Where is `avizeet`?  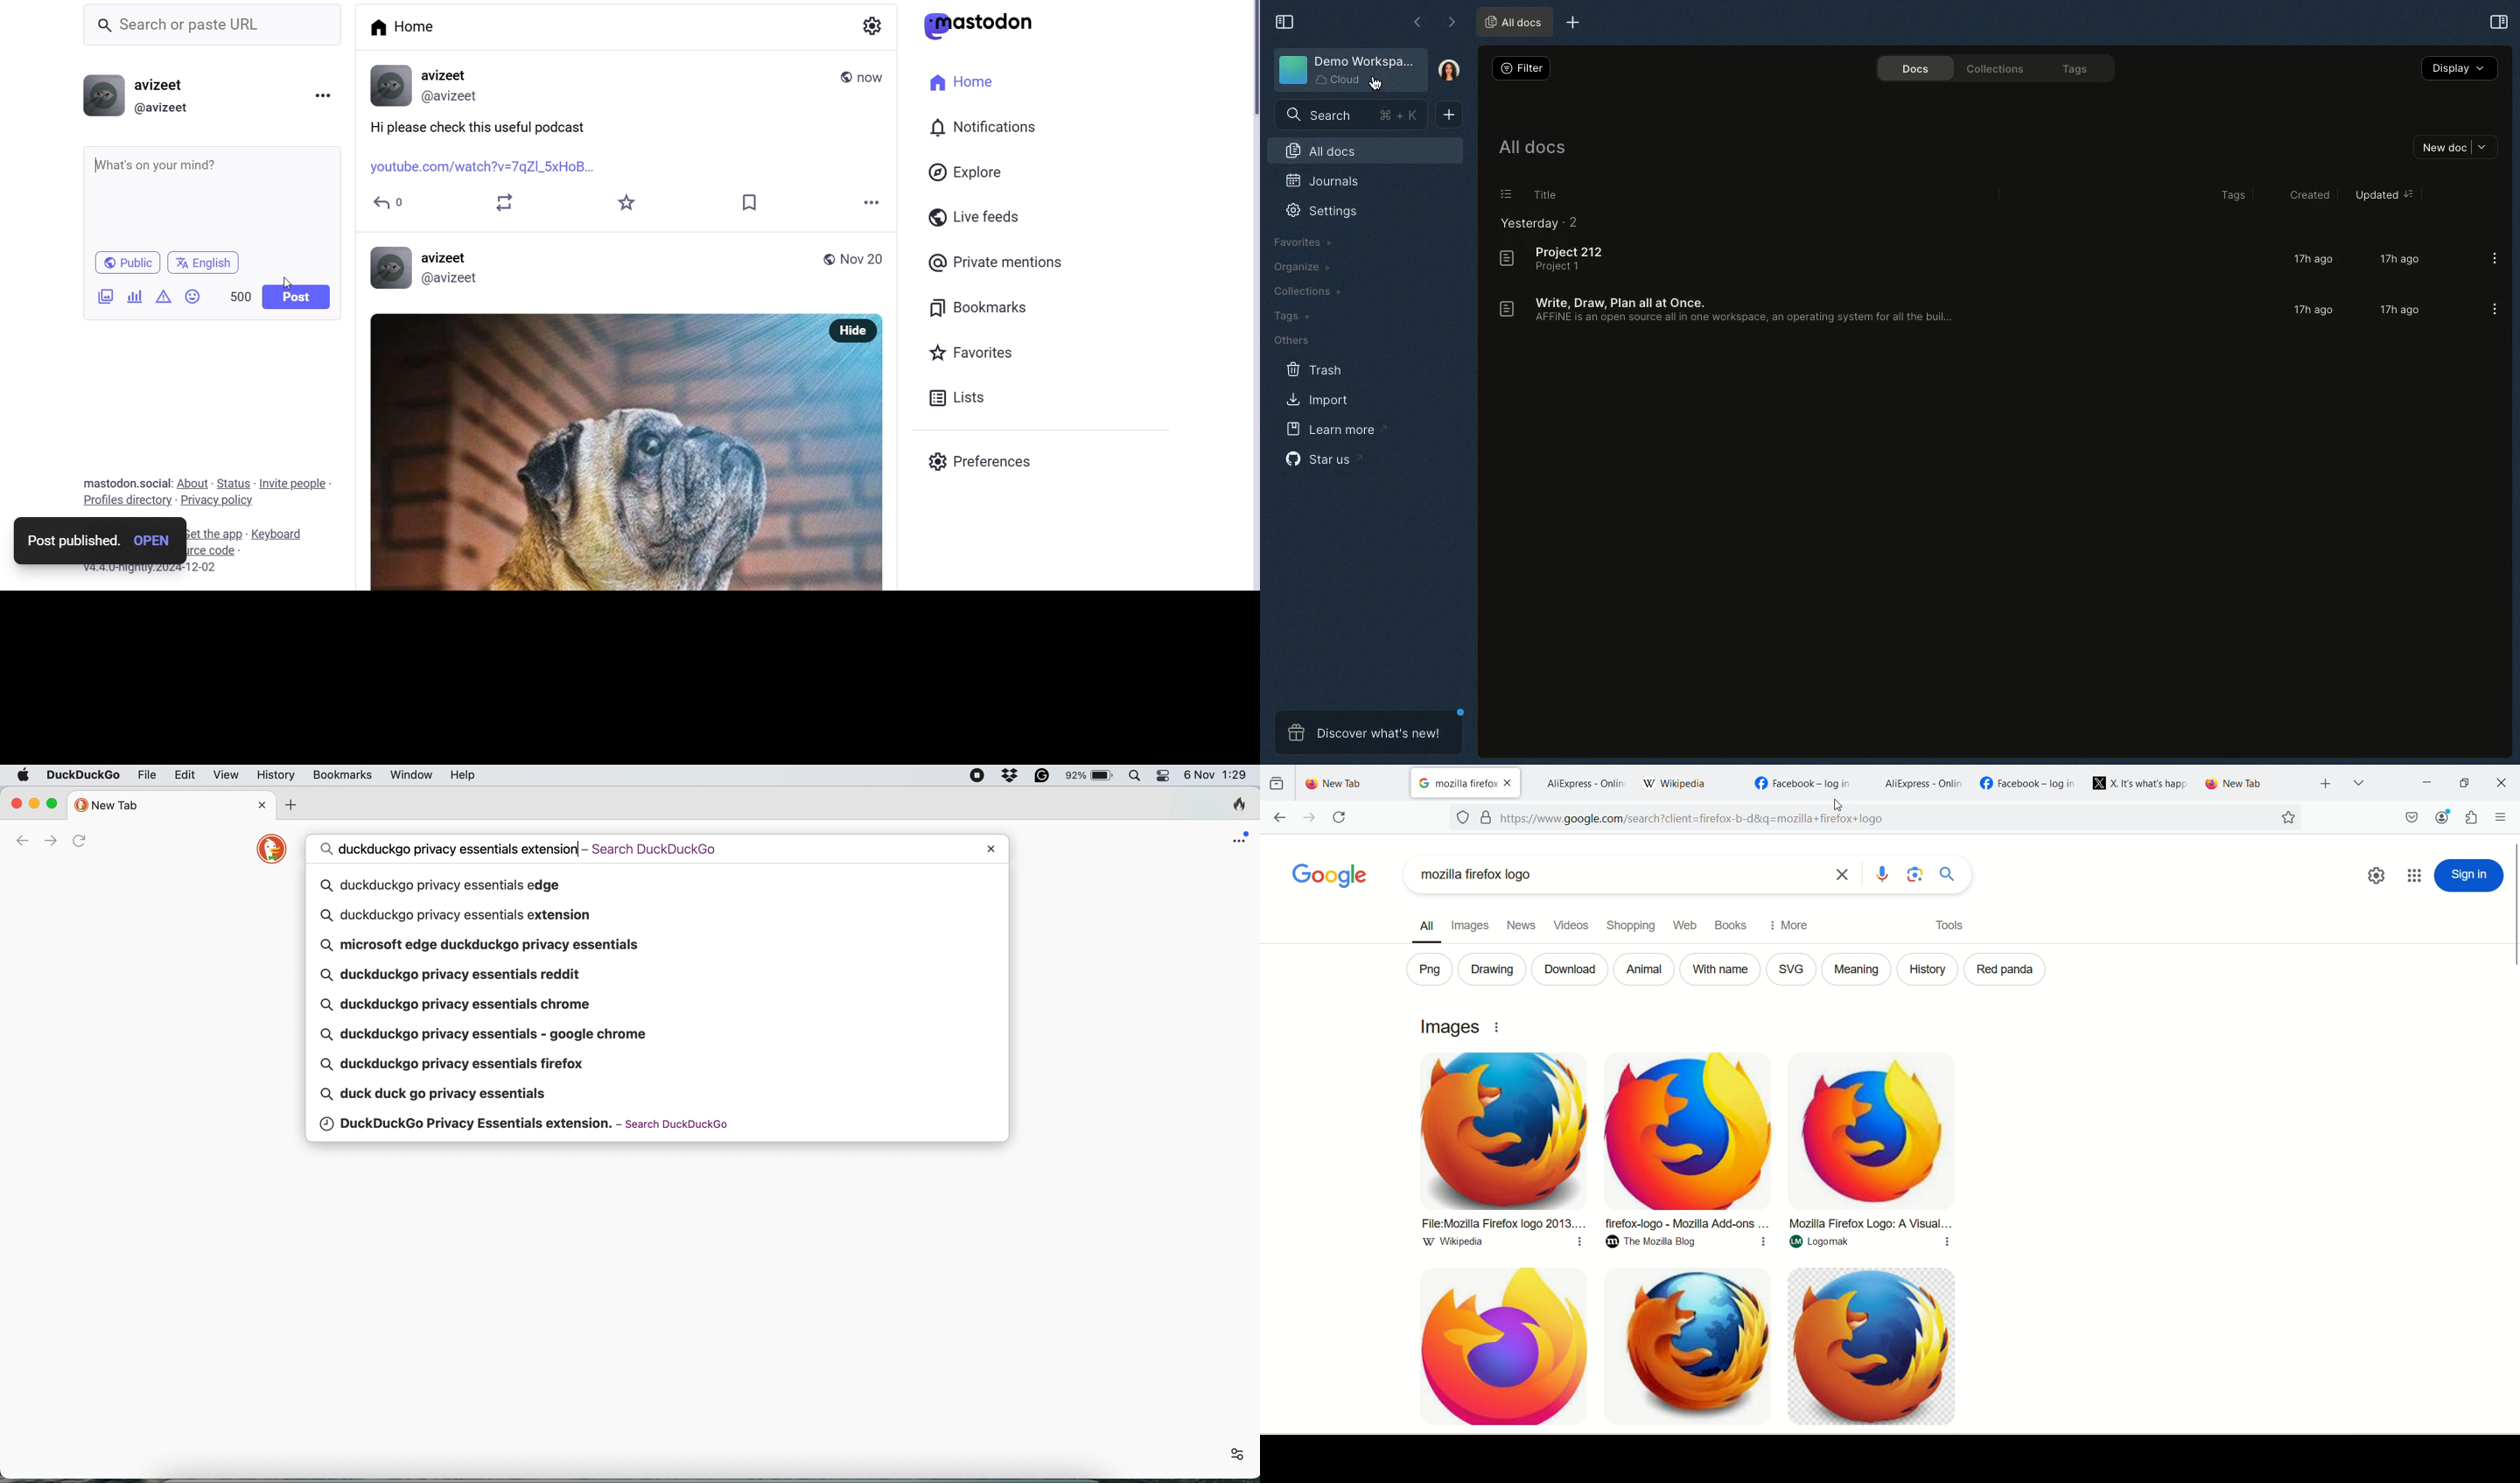
avizeet is located at coordinates (449, 254).